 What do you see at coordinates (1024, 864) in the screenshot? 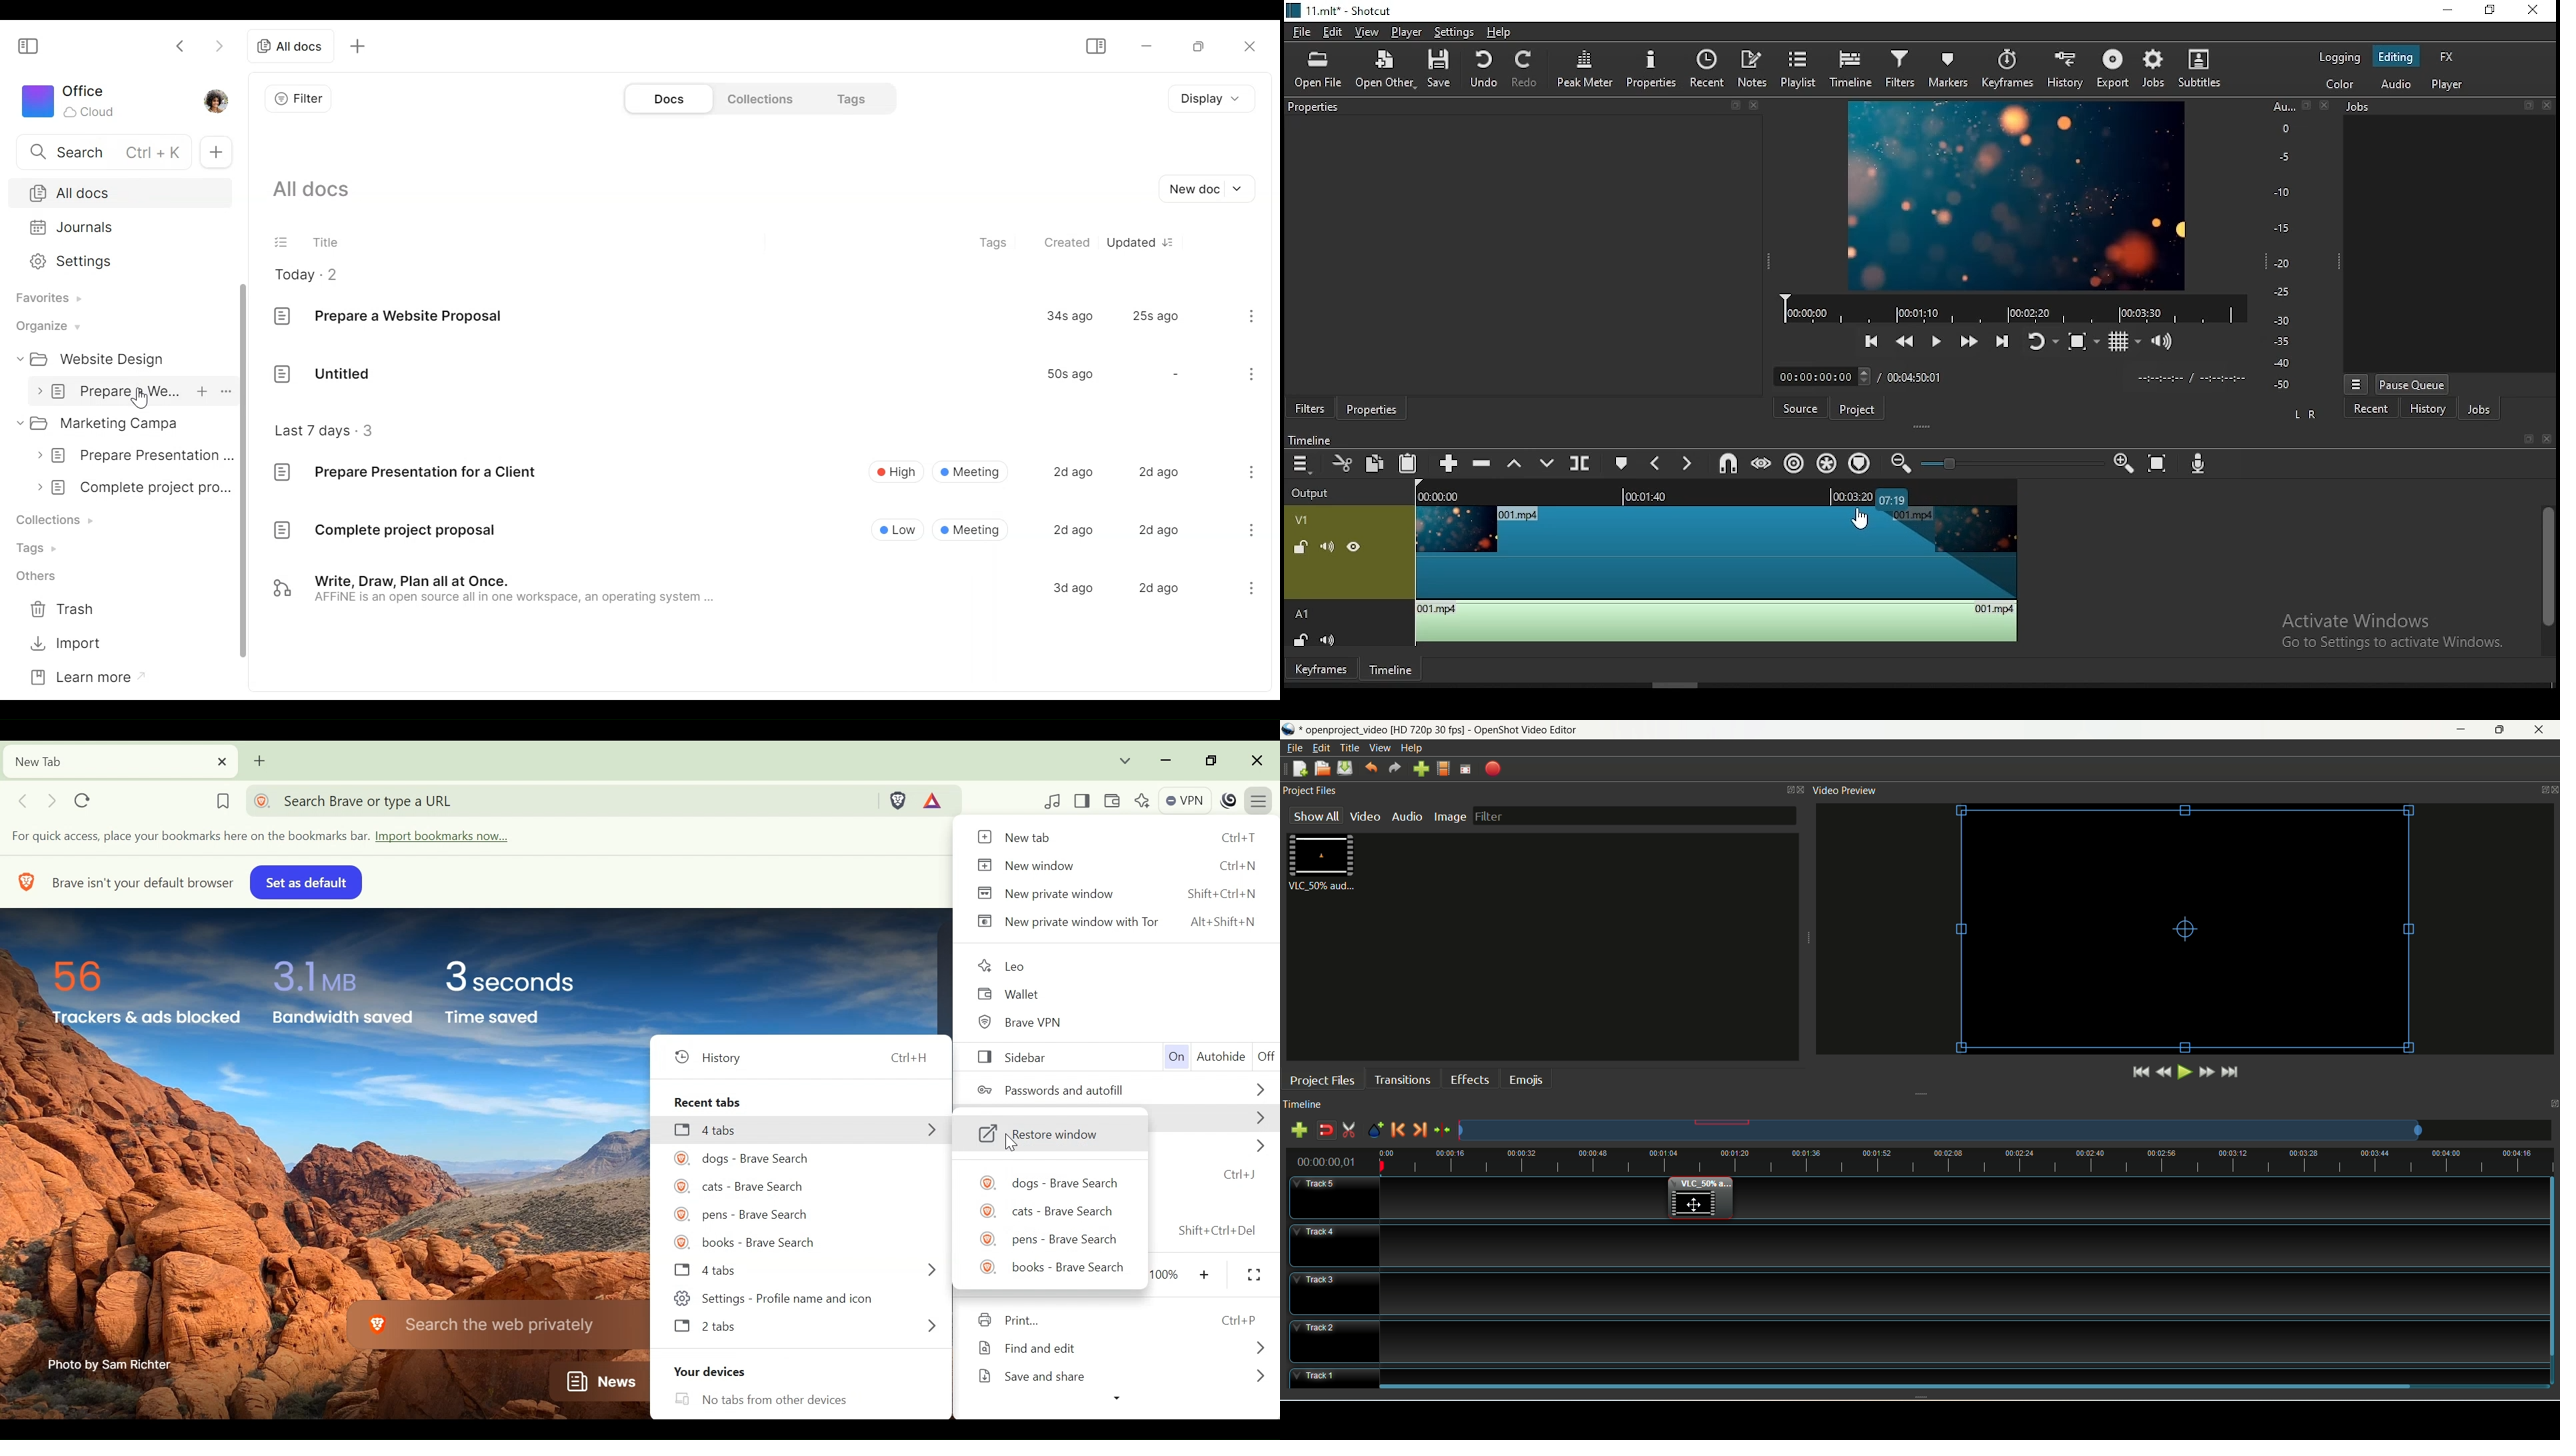
I see `New window` at bounding box center [1024, 864].